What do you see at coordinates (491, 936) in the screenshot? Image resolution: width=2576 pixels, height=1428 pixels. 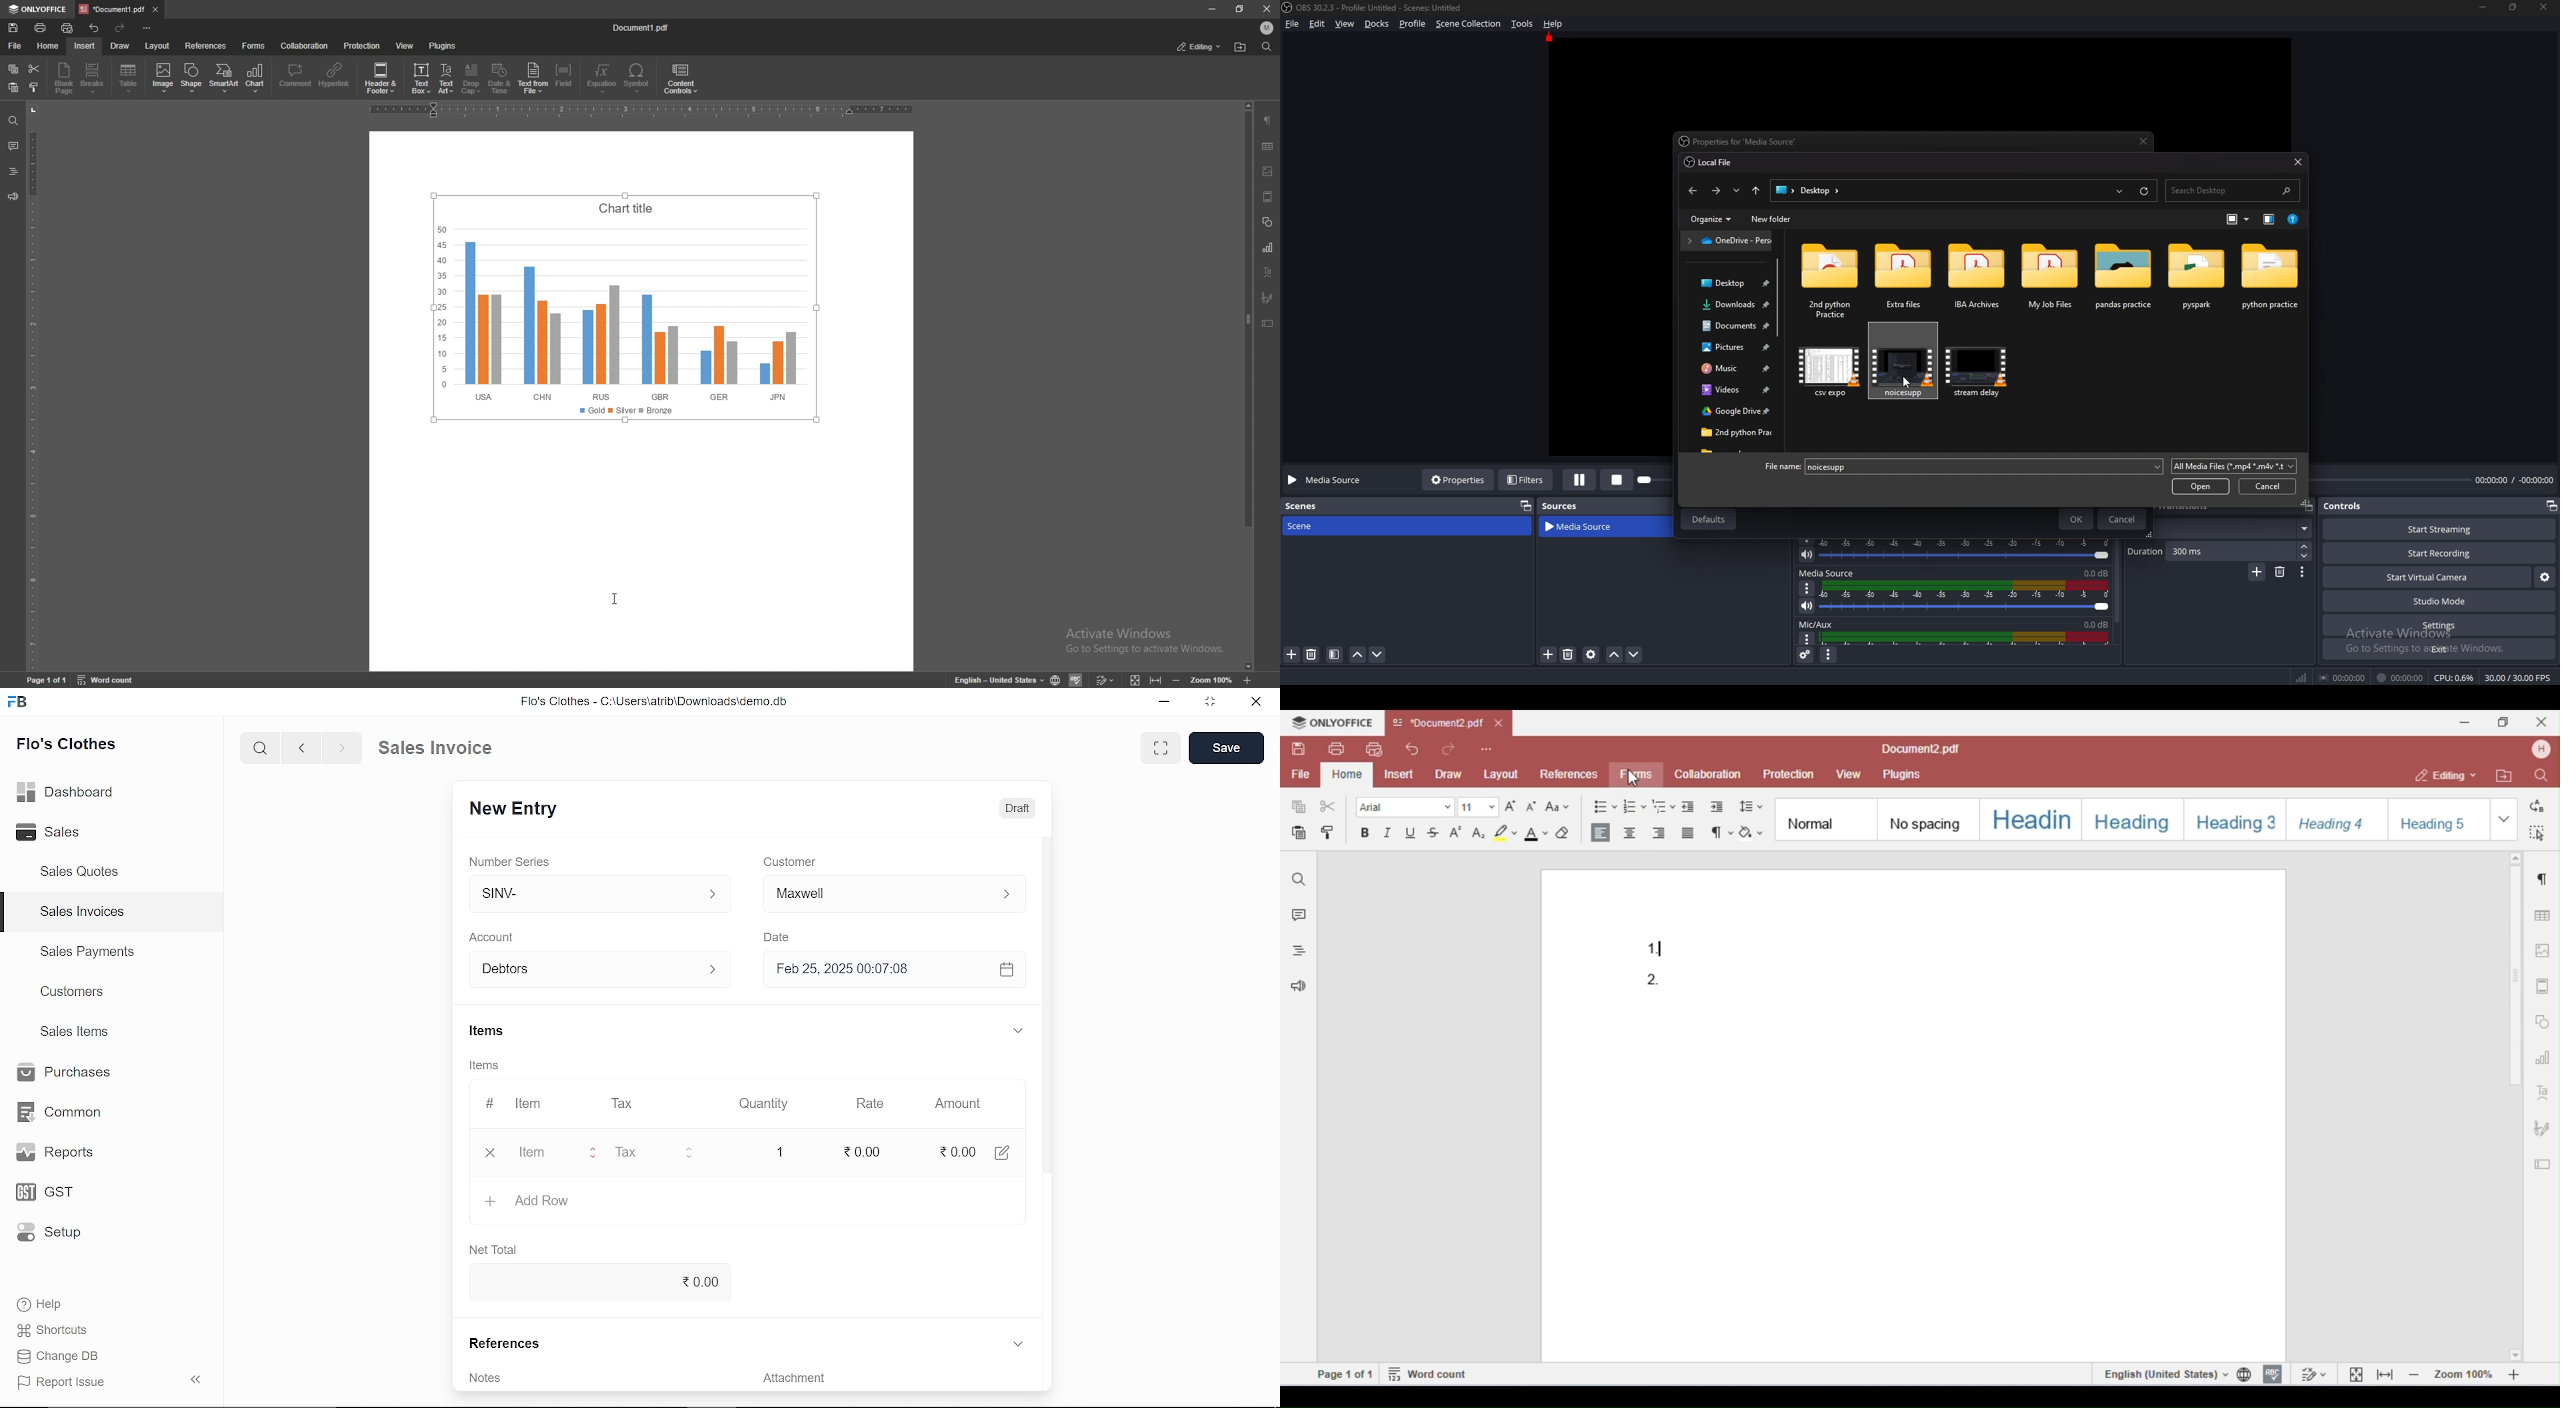 I see `‘Account` at bounding box center [491, 936].